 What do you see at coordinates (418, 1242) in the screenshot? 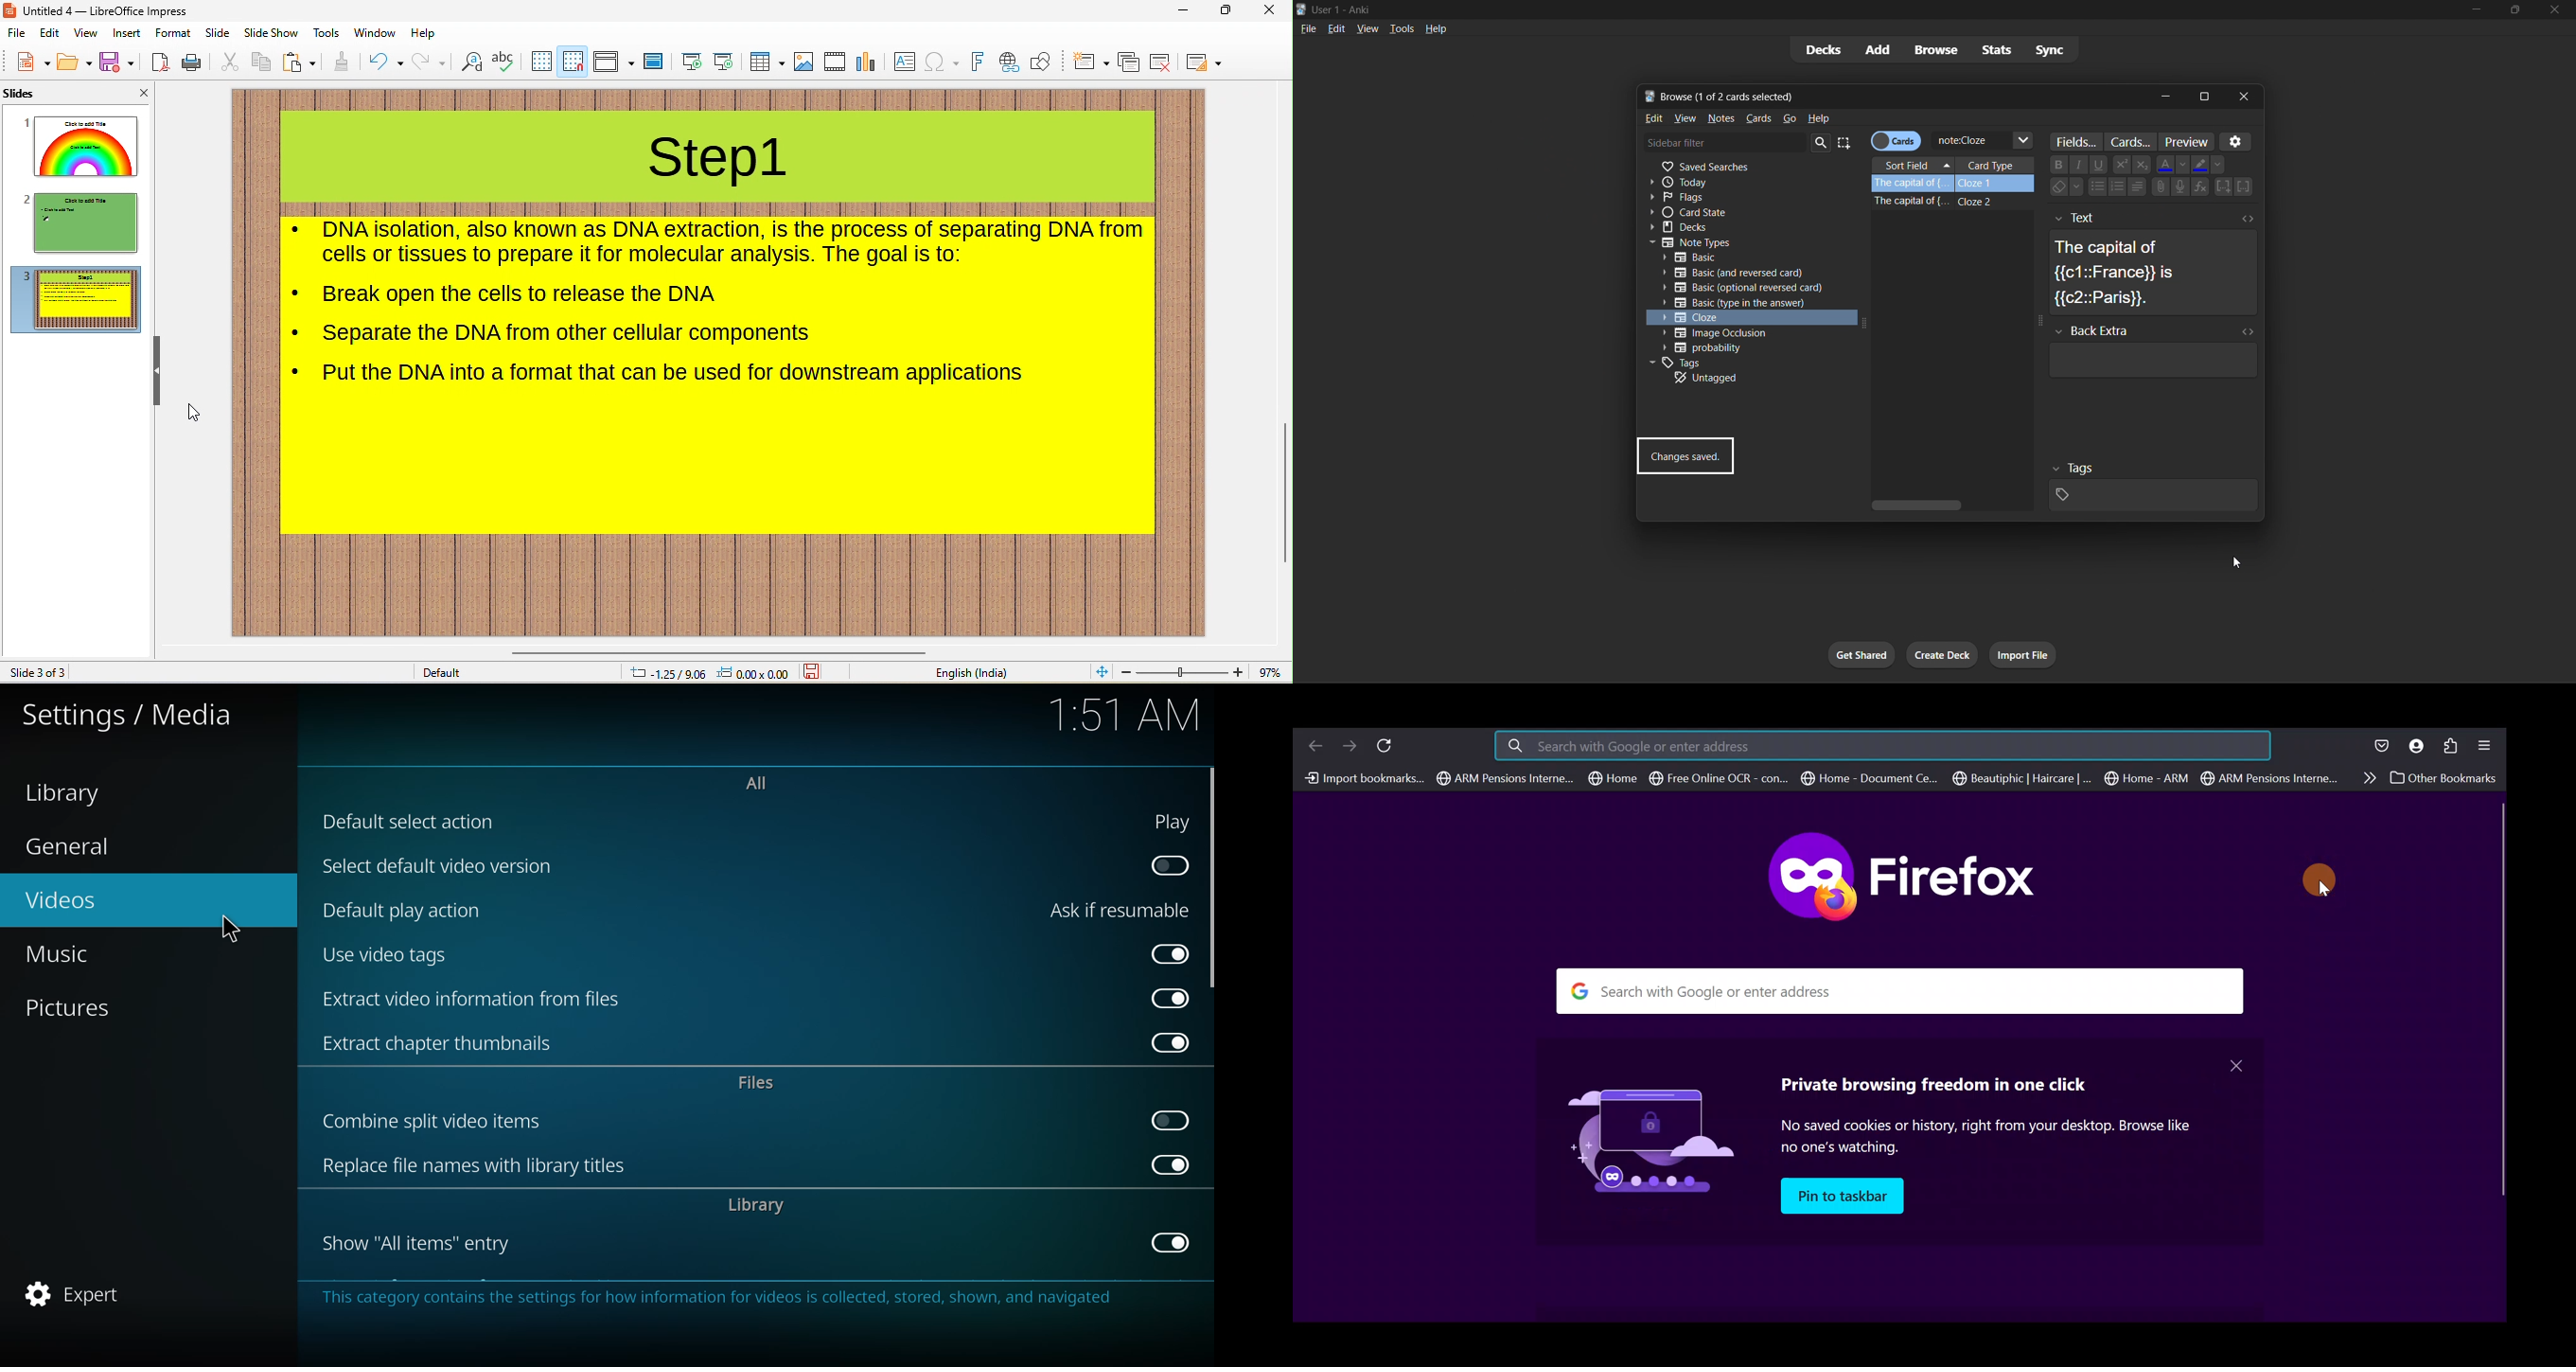
I see `show all items entry` at bounding box center [418, 1242].